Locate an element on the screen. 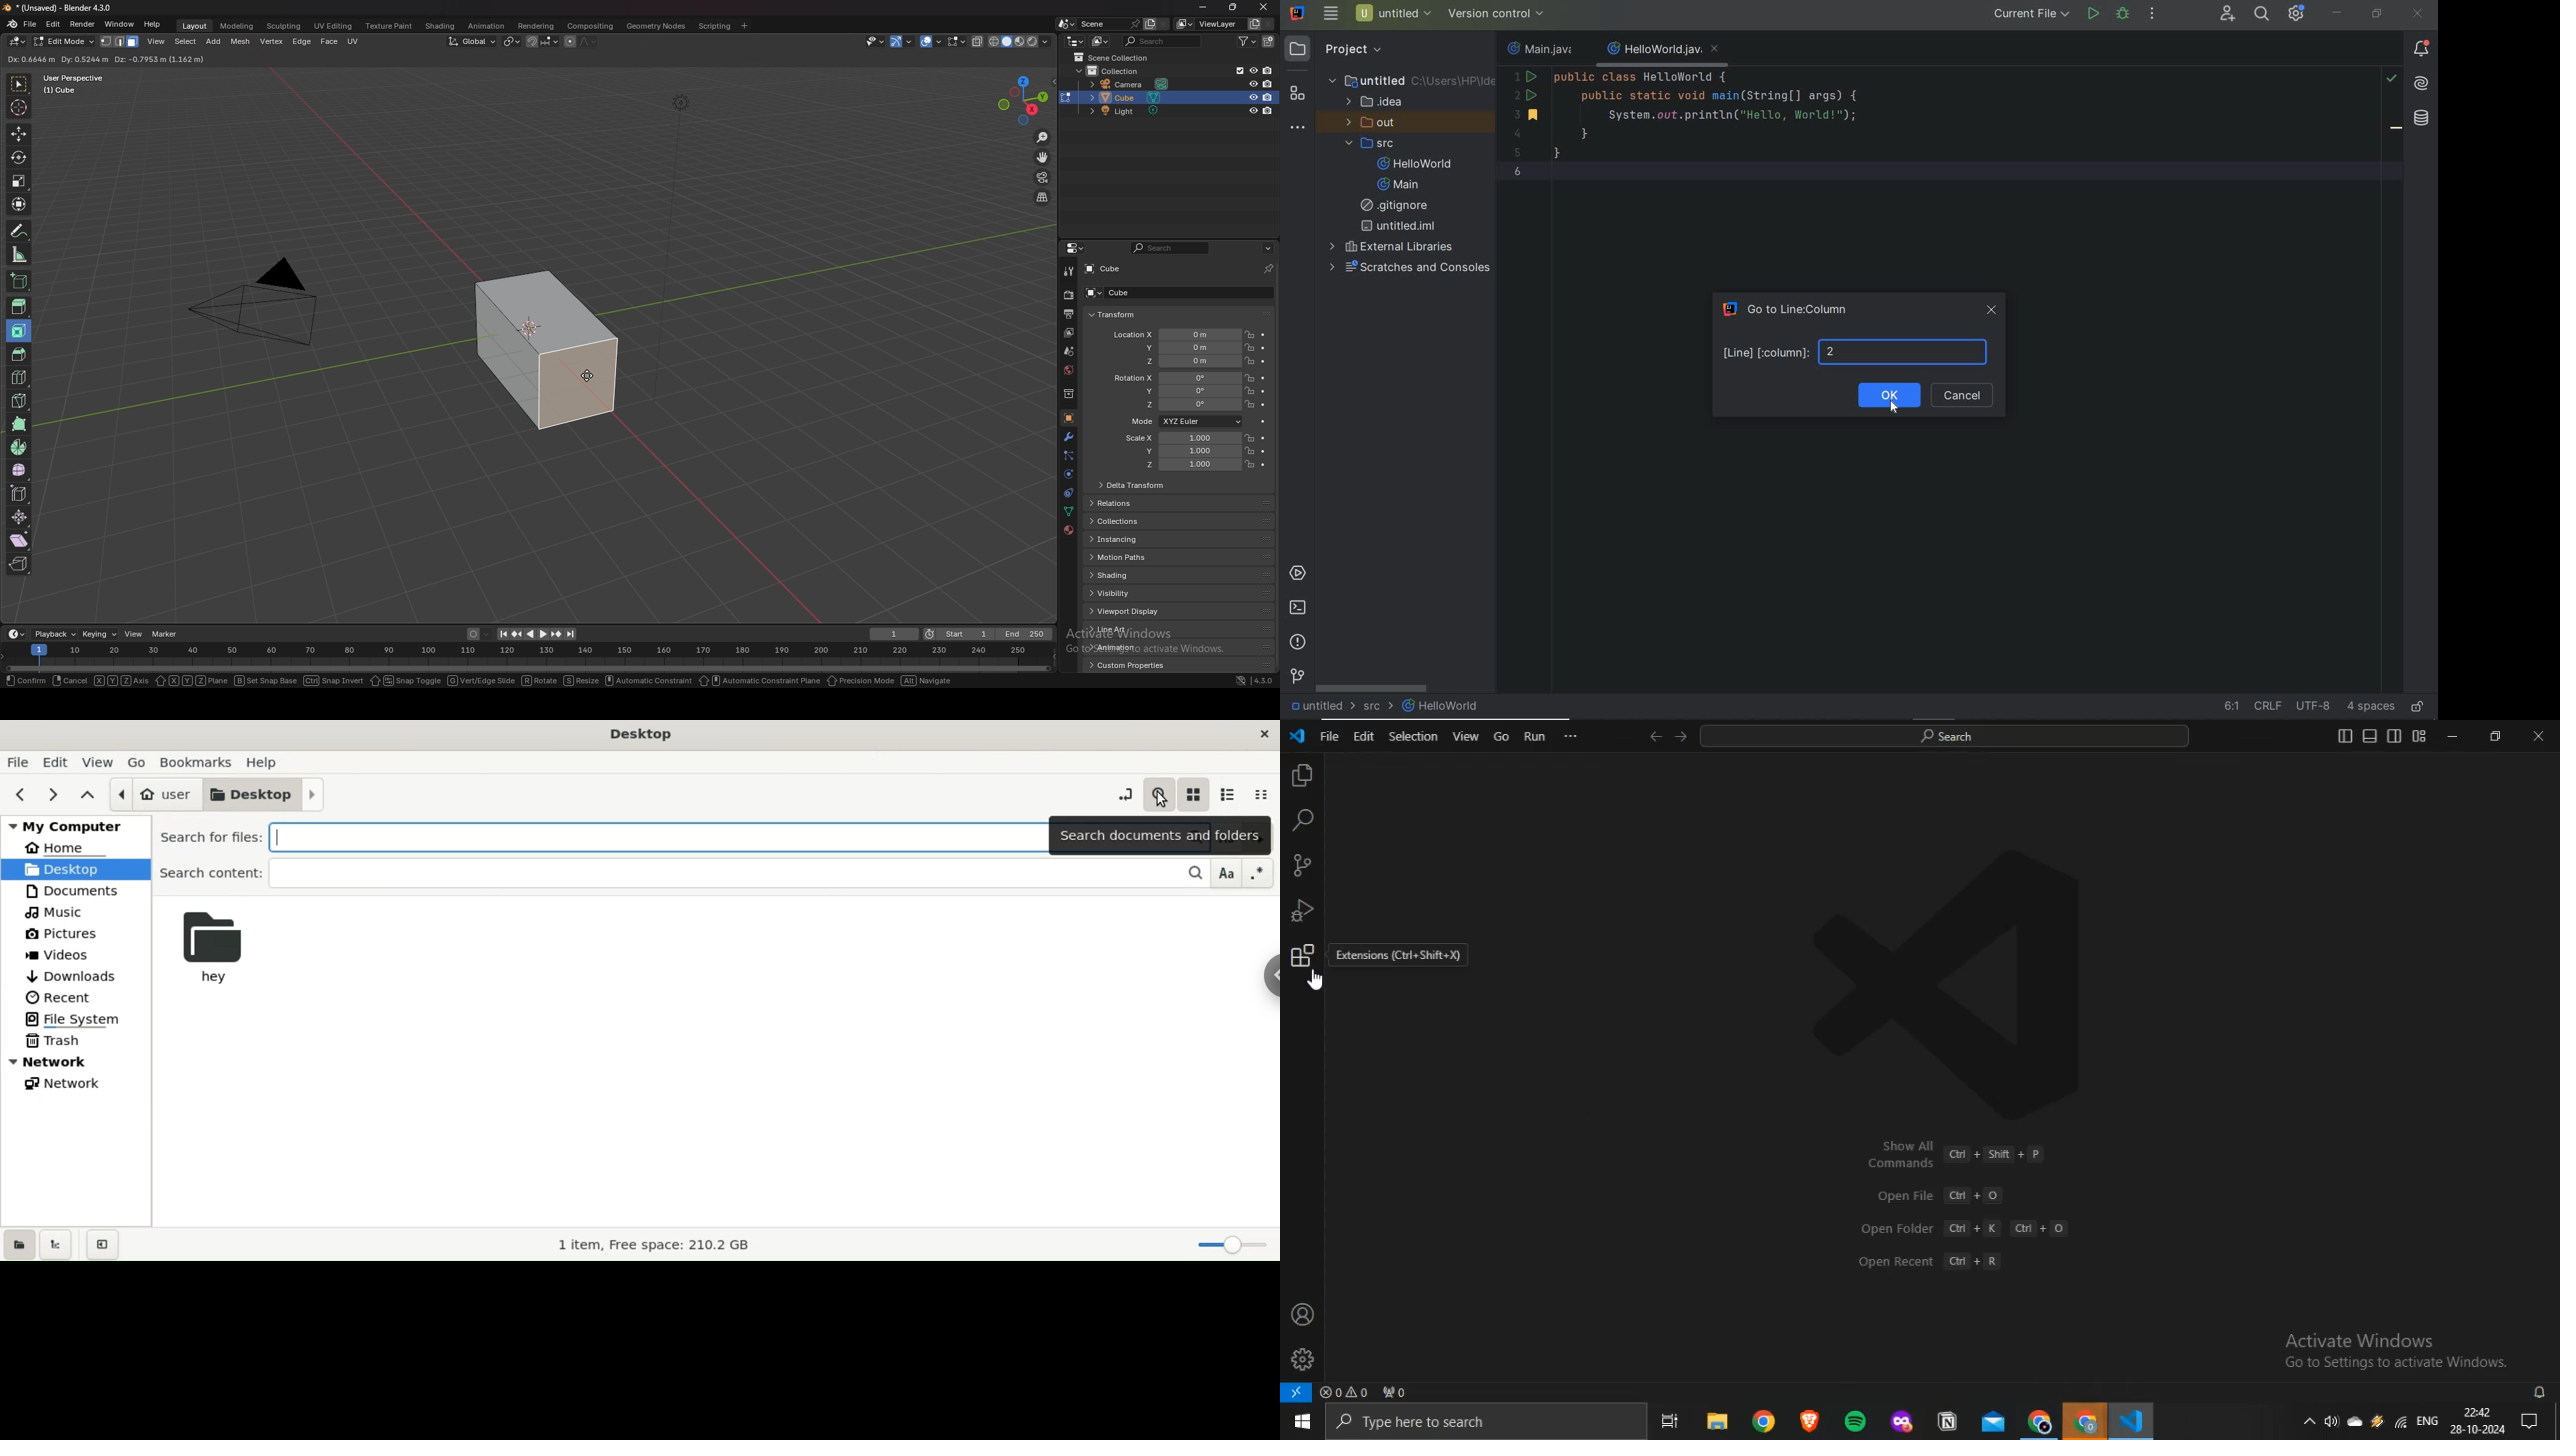 The height and width of the screenshot is (1456, 2576). editor type is located at coordinates (1076, 41).